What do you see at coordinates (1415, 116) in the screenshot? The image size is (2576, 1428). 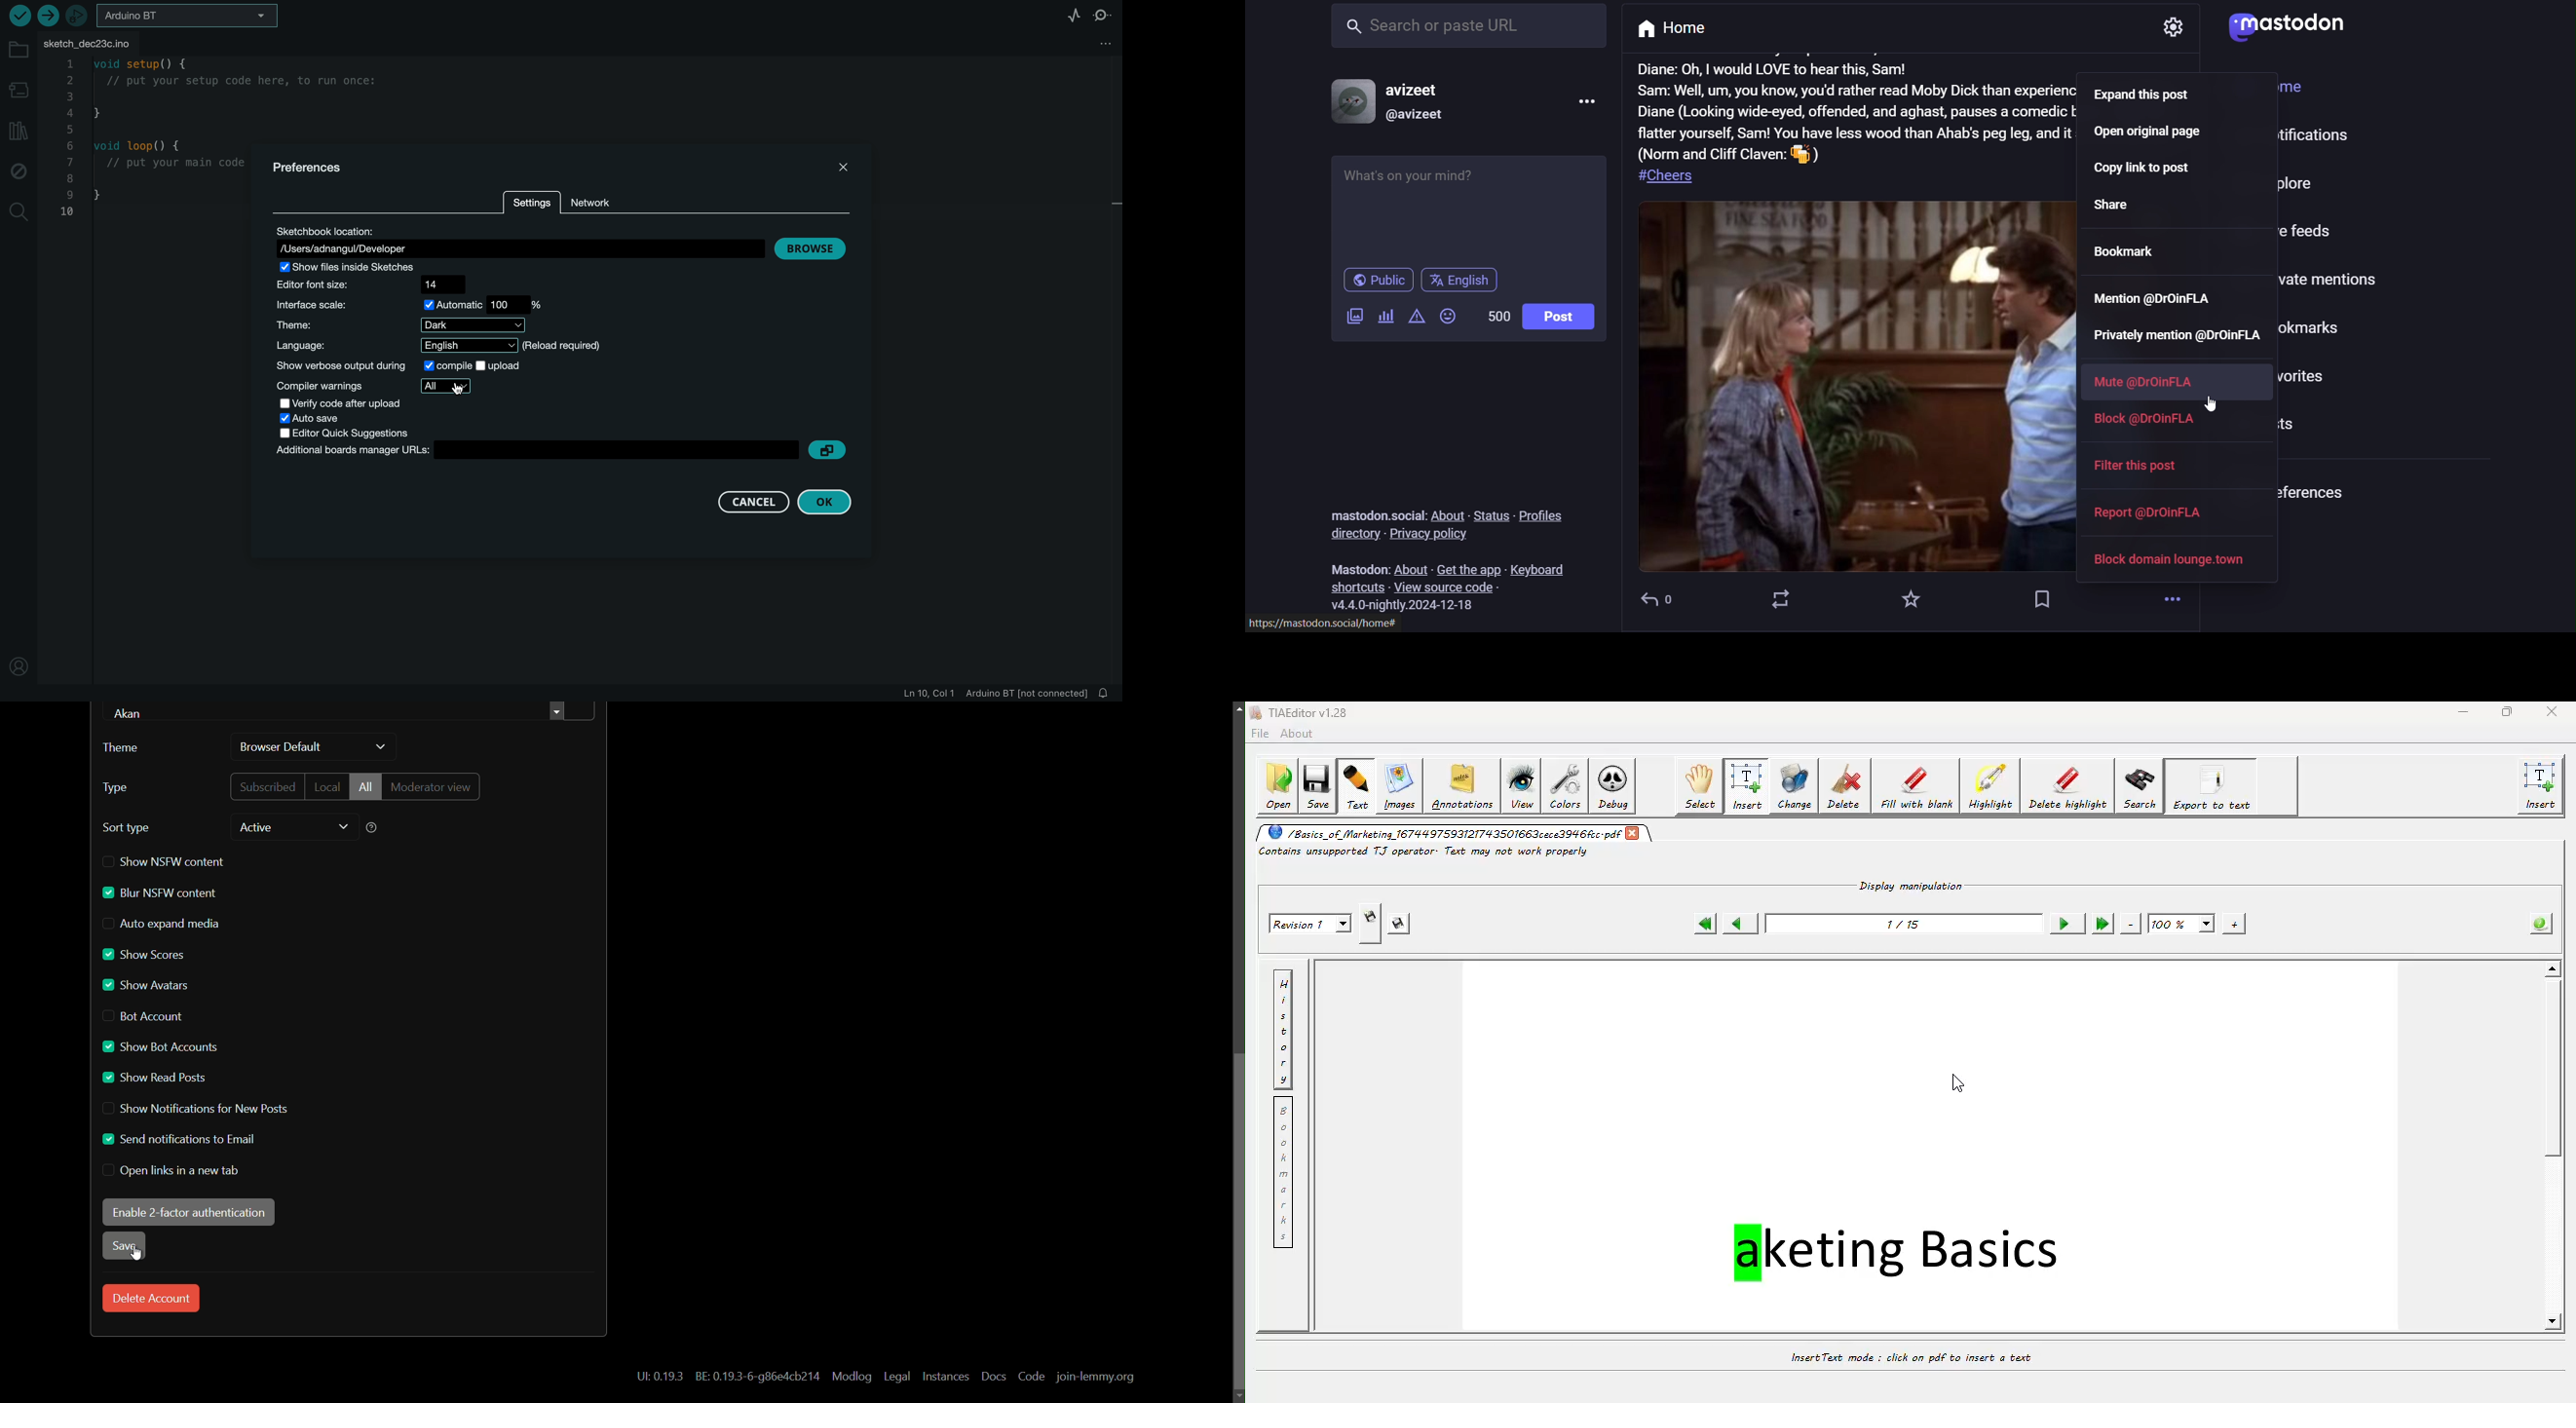 I see `@avizeet` at bounding box center [1415, 116].